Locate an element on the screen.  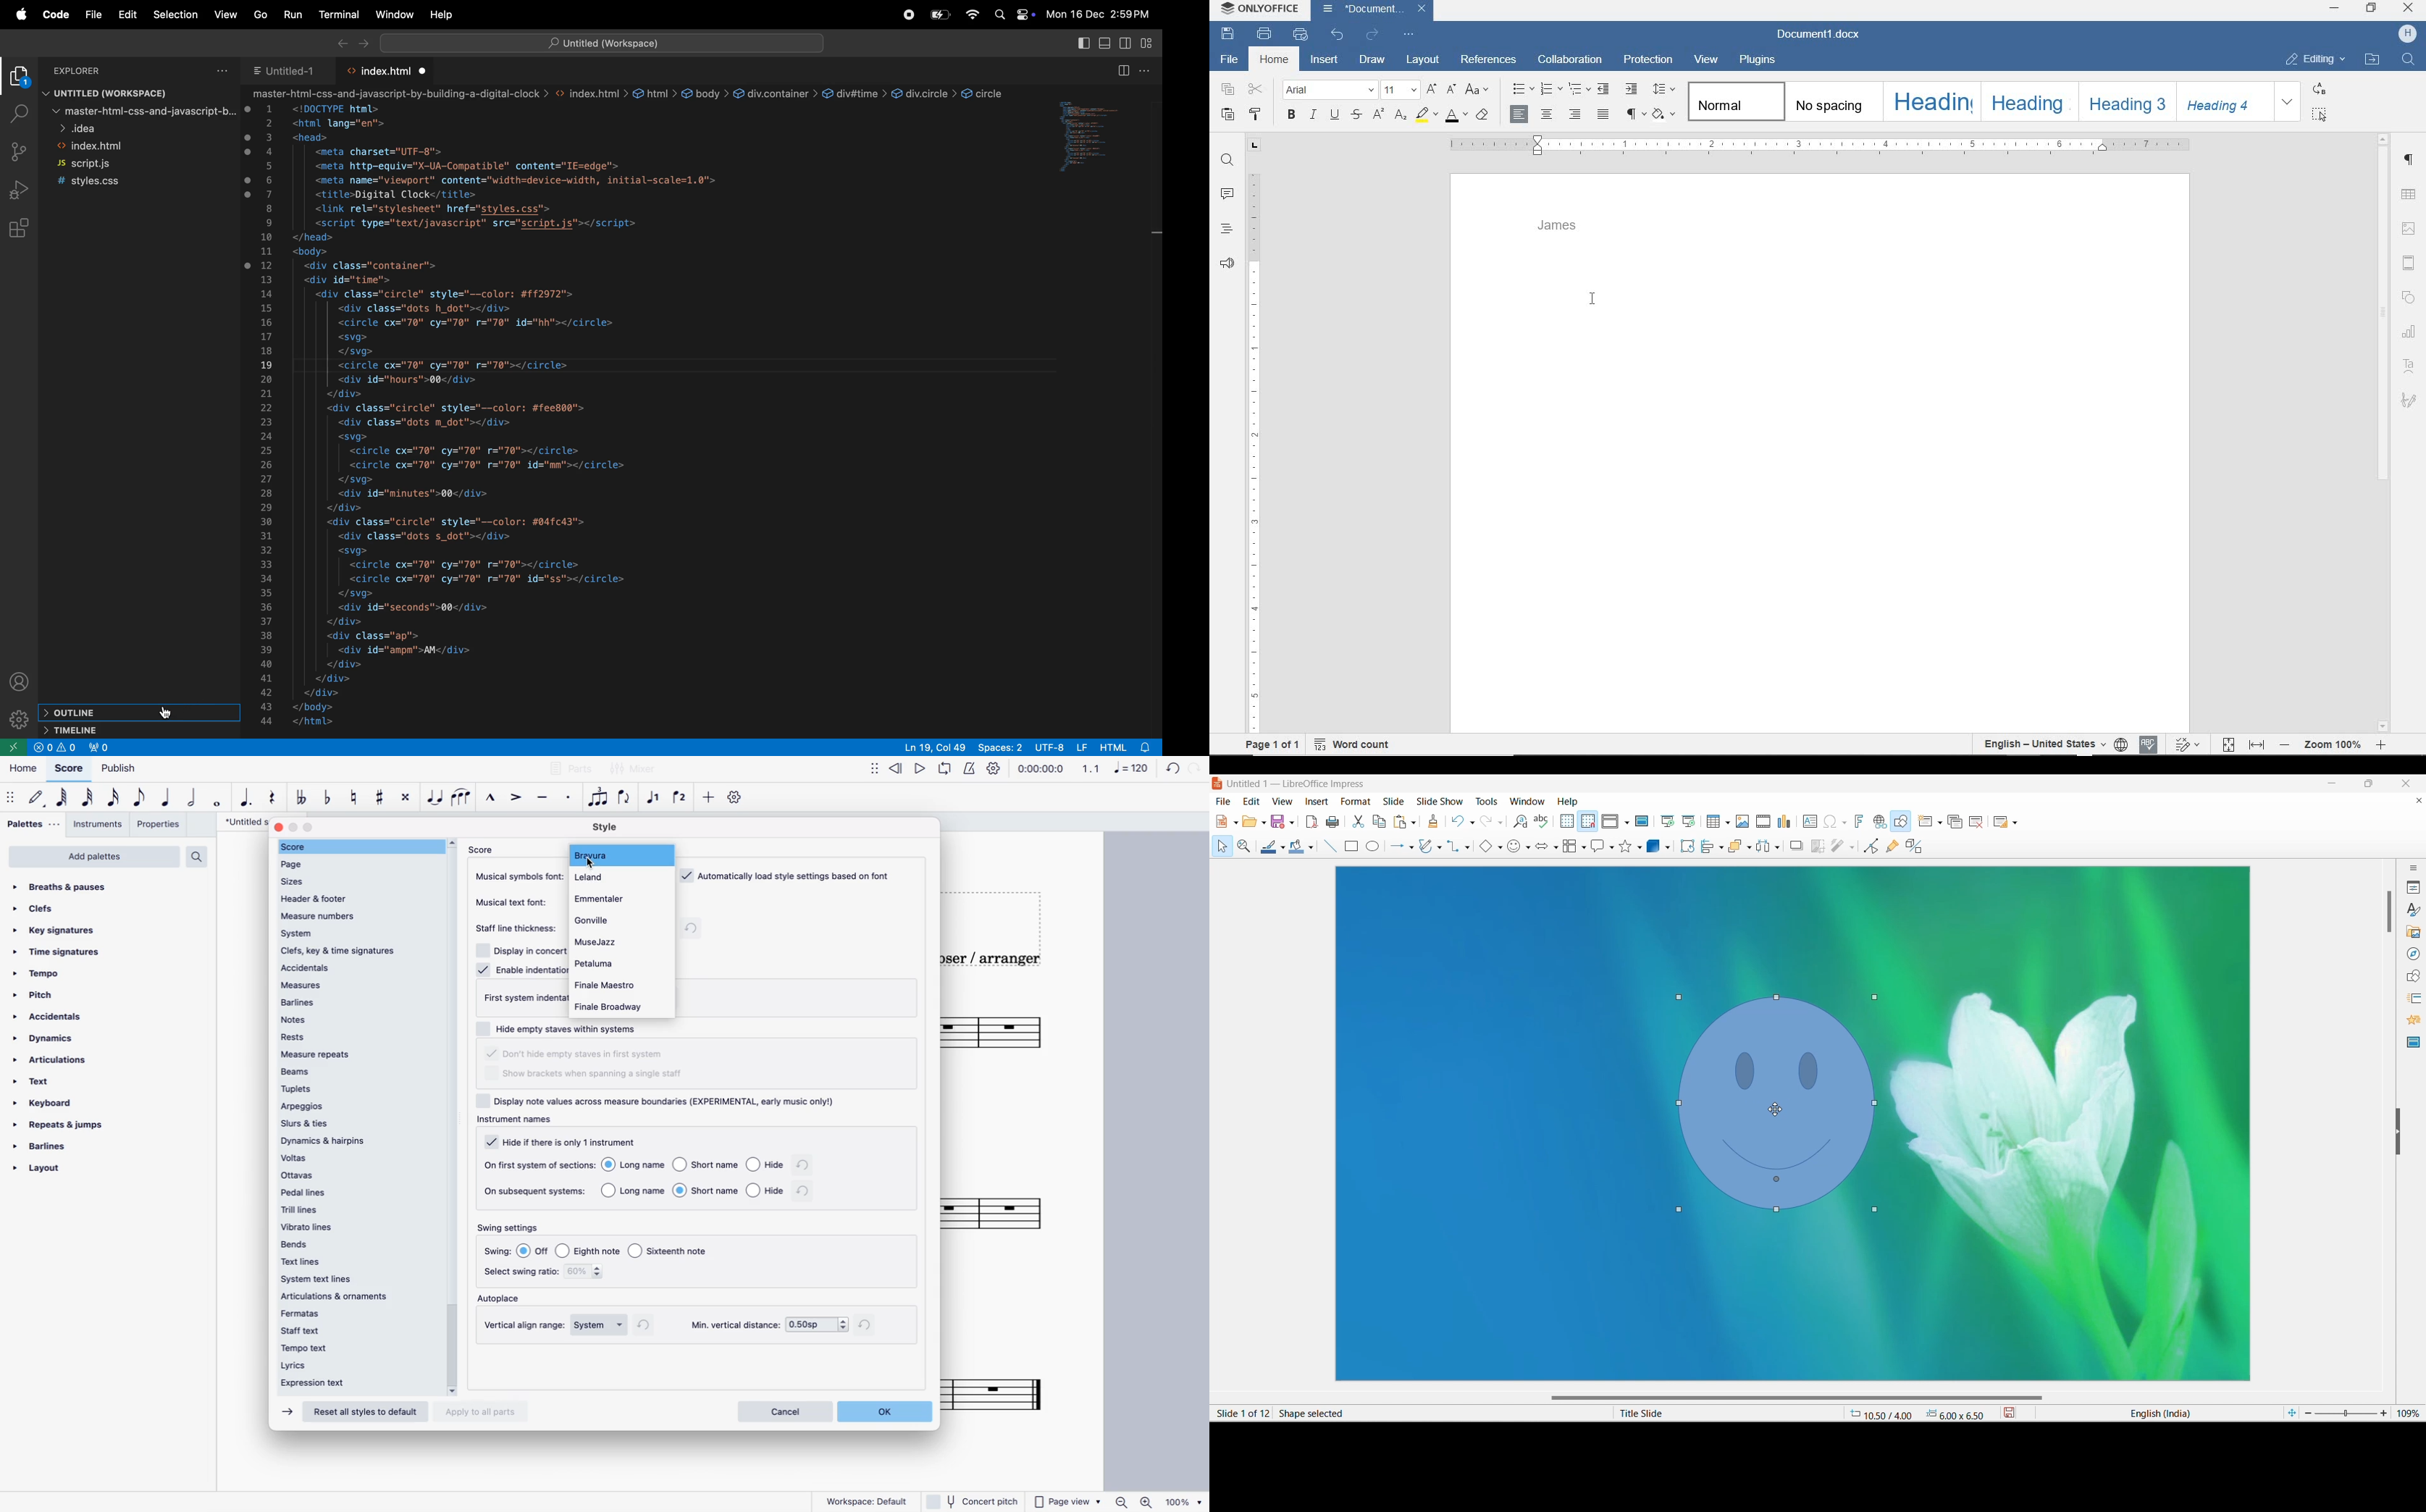
font size is located at coordinates (1401, 90).